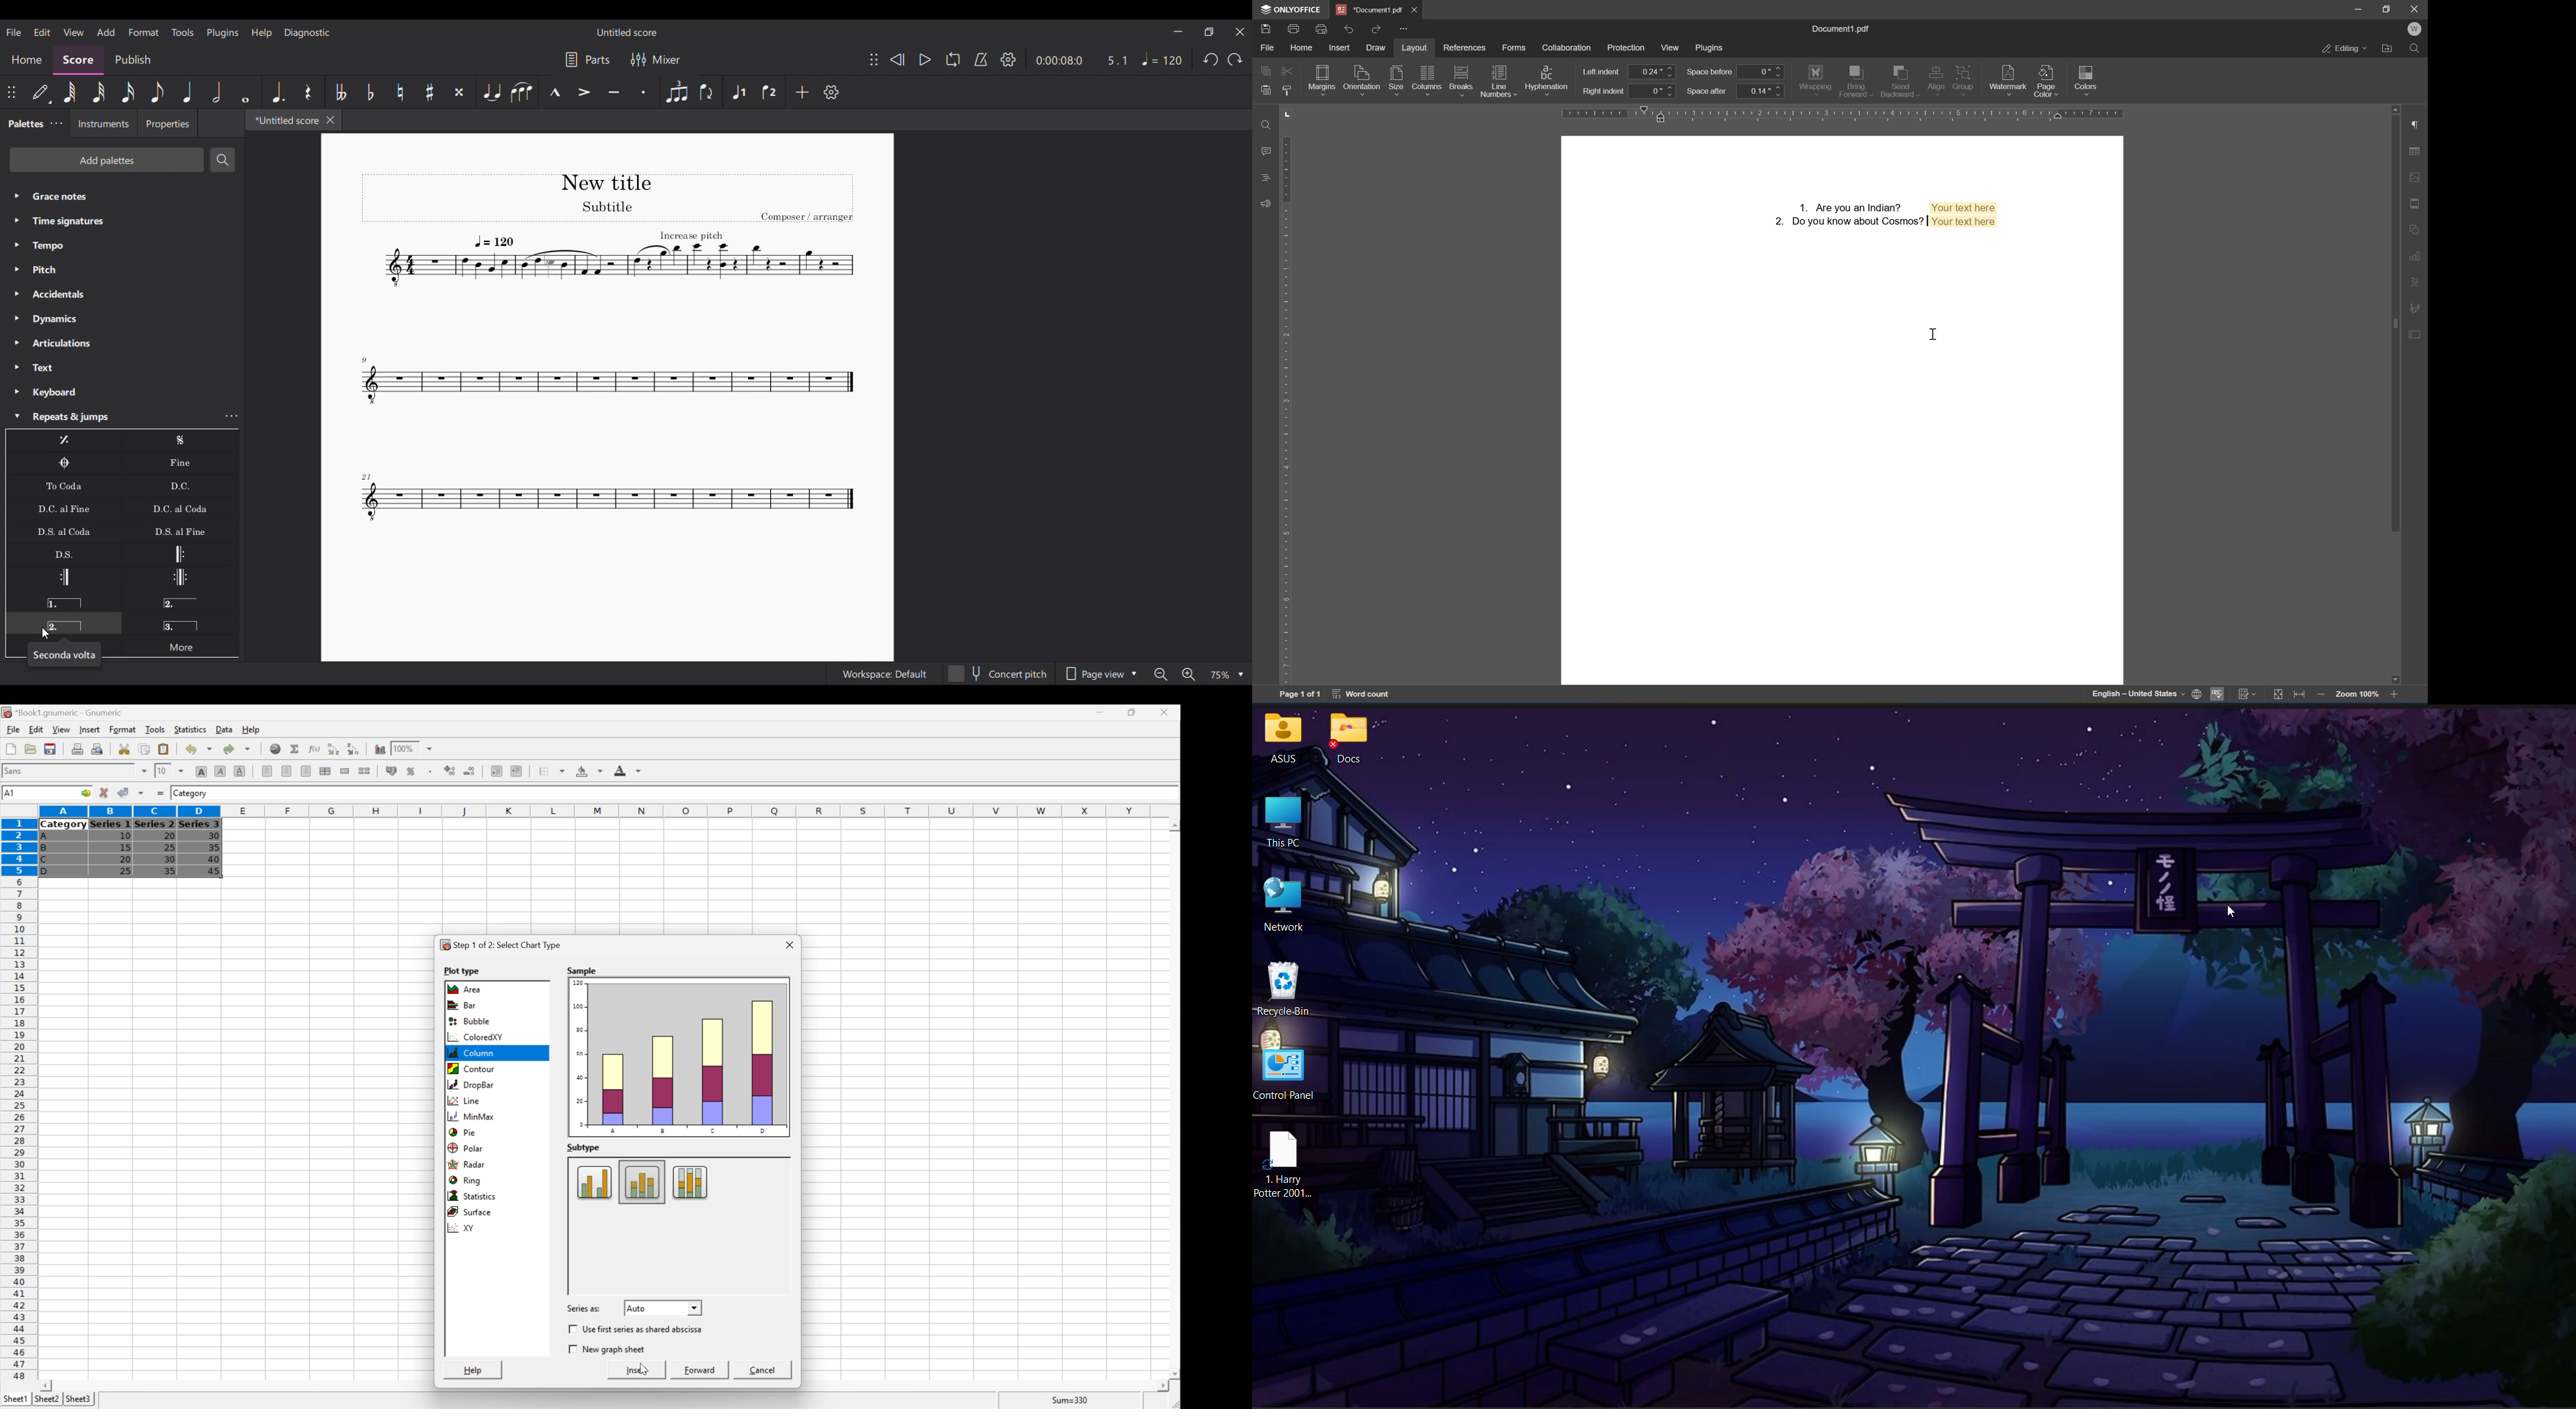 This screenshot has width=2576, height=1428. What do you see at coordinates (588, 770) in the screenshot?
I see `Background` at bounding box center [588, 770].